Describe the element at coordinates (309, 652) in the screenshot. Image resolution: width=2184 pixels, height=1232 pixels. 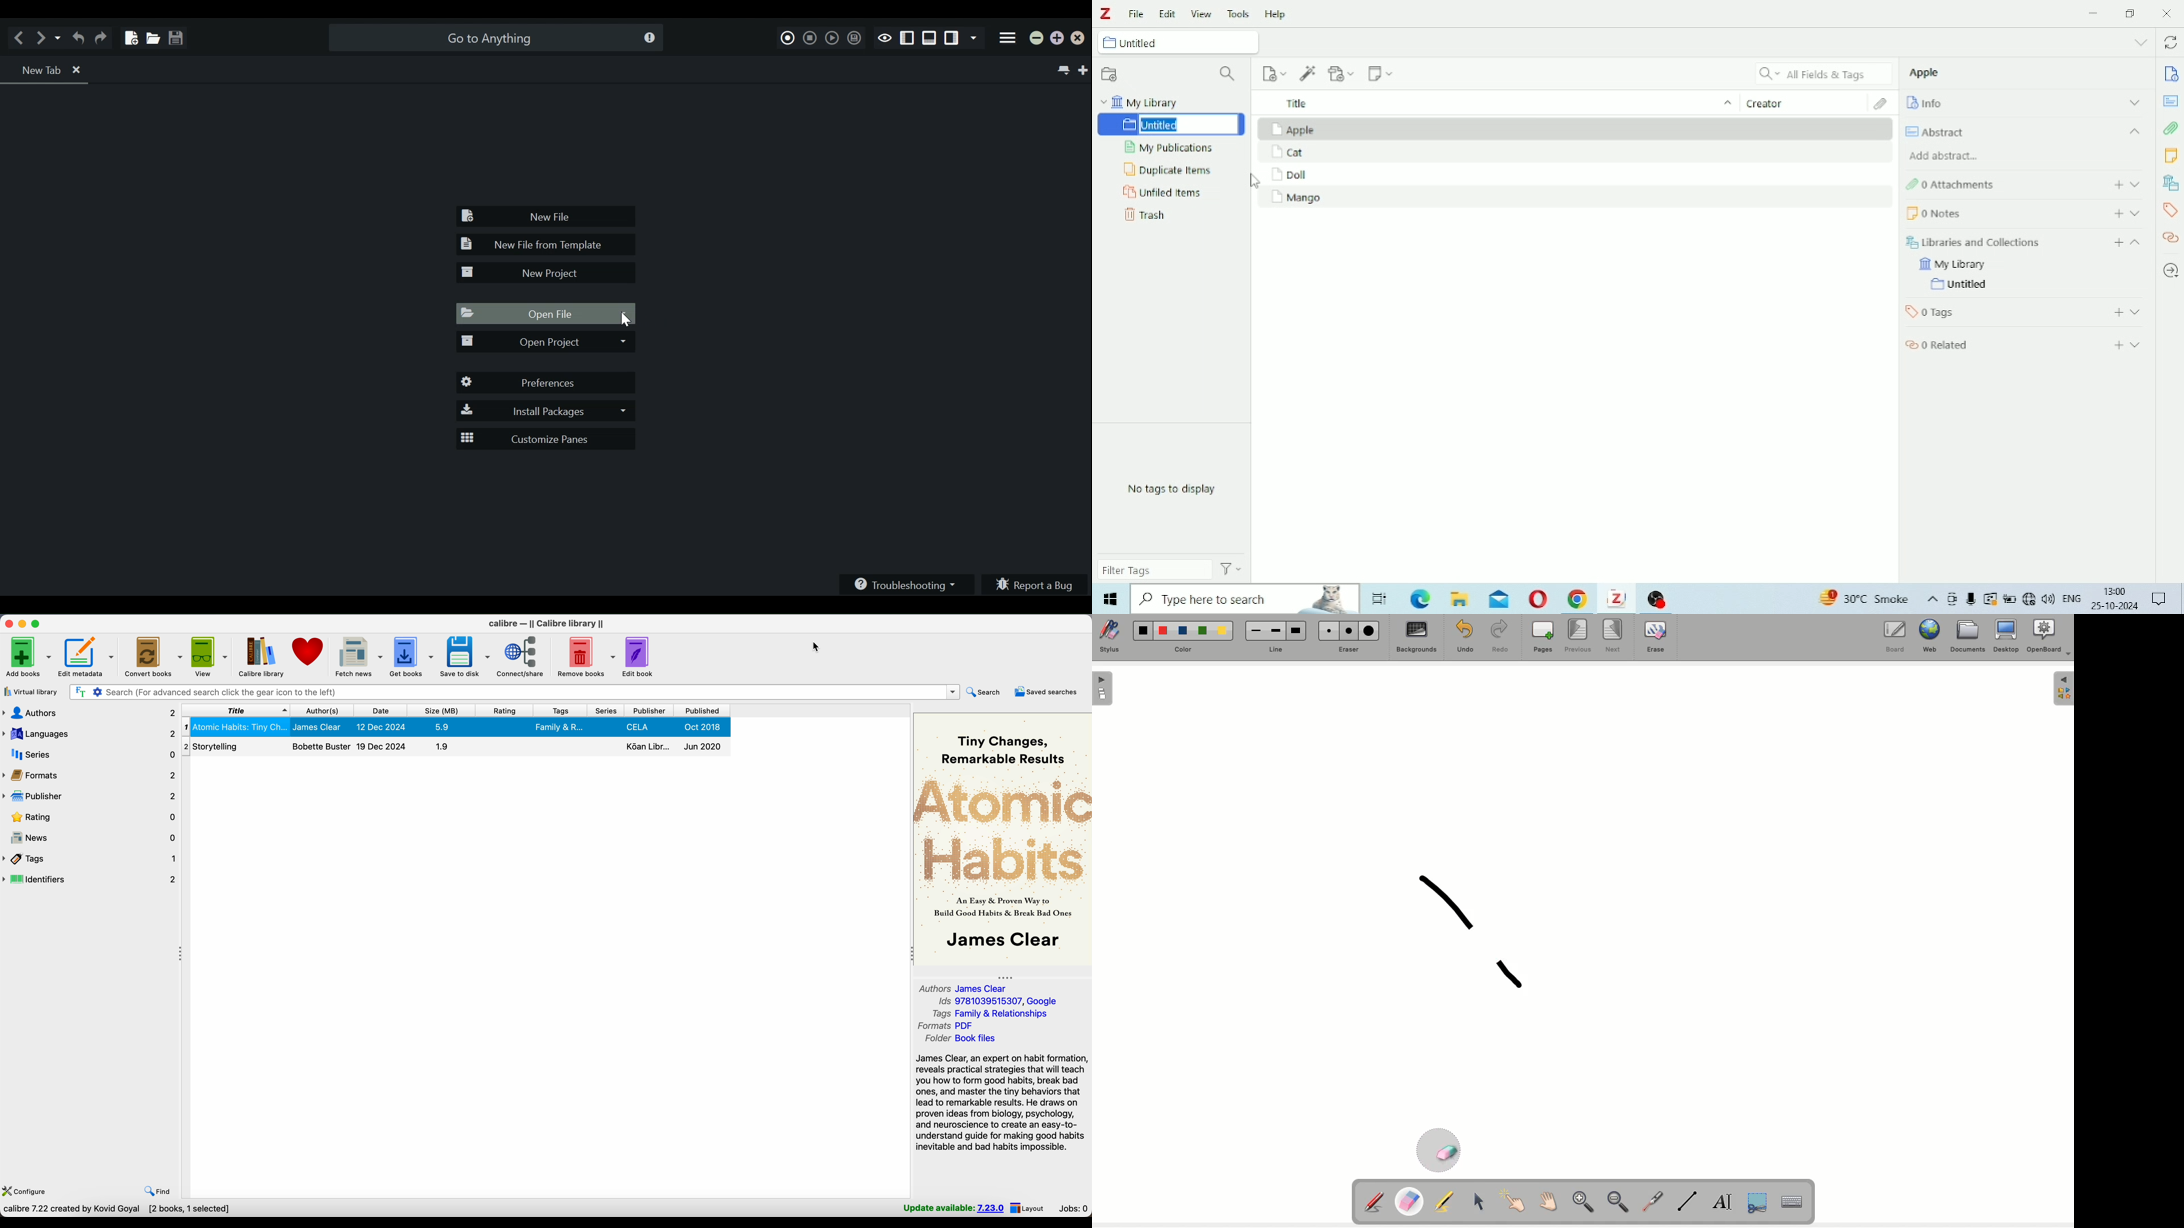
I see `donate` at that location.